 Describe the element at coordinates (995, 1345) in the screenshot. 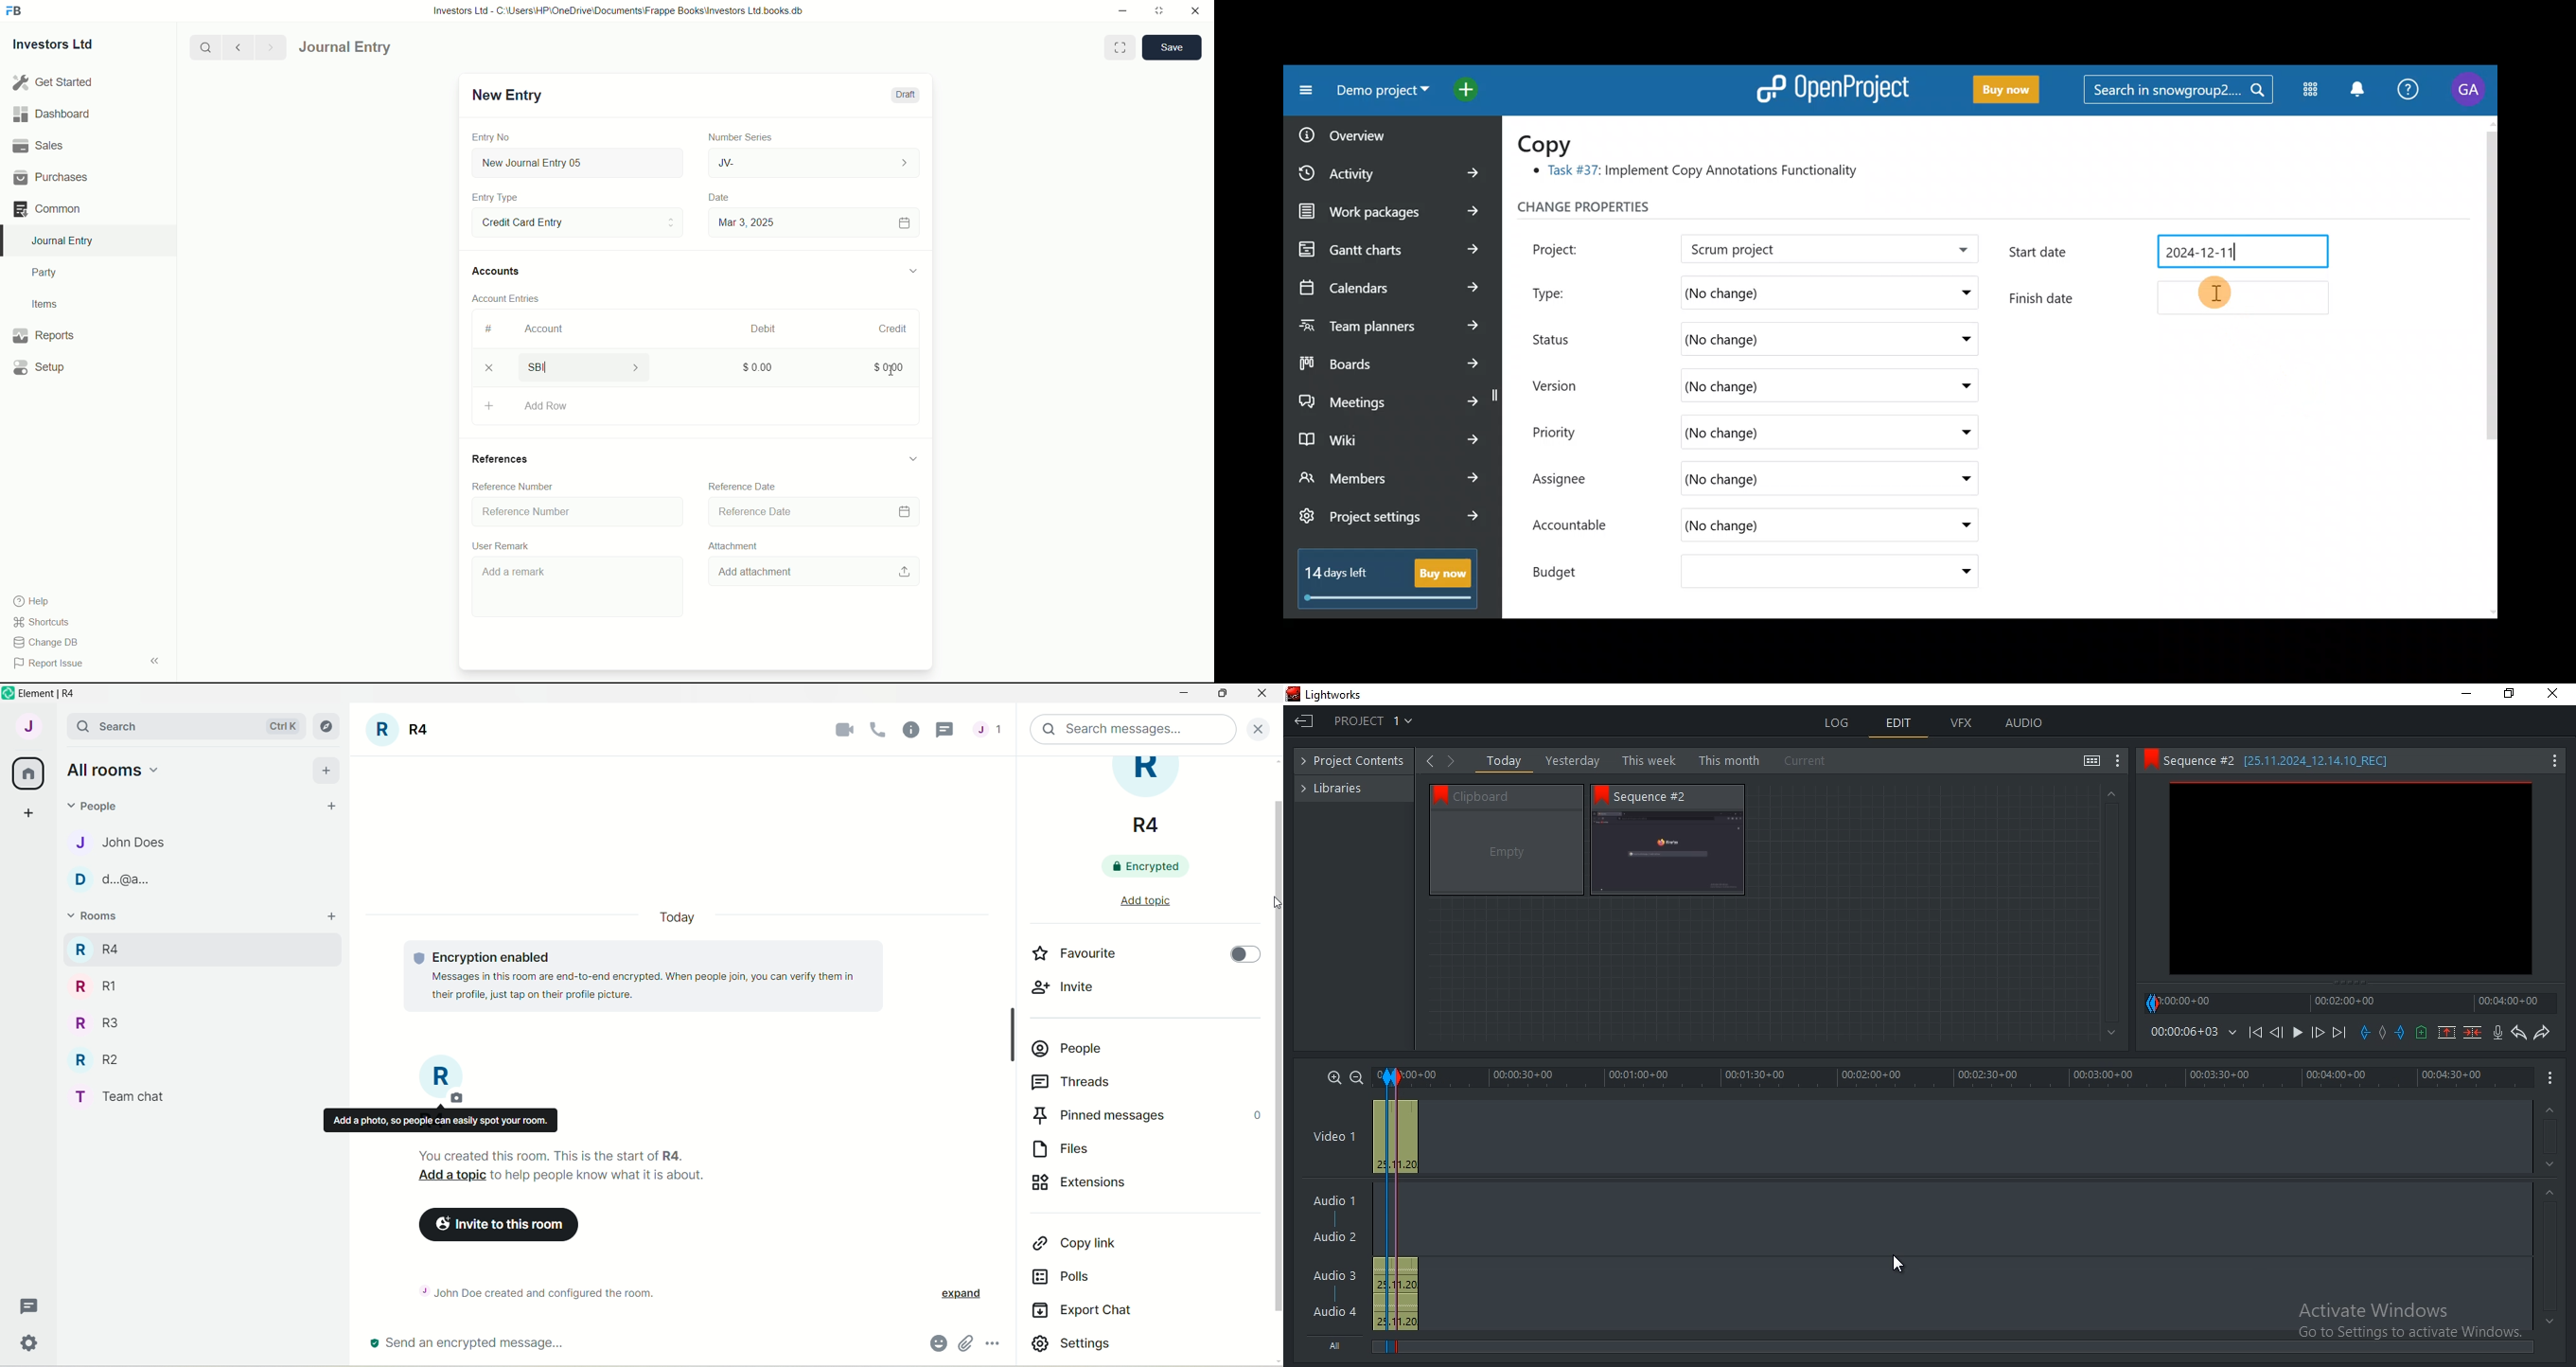

I see `options` at that location.